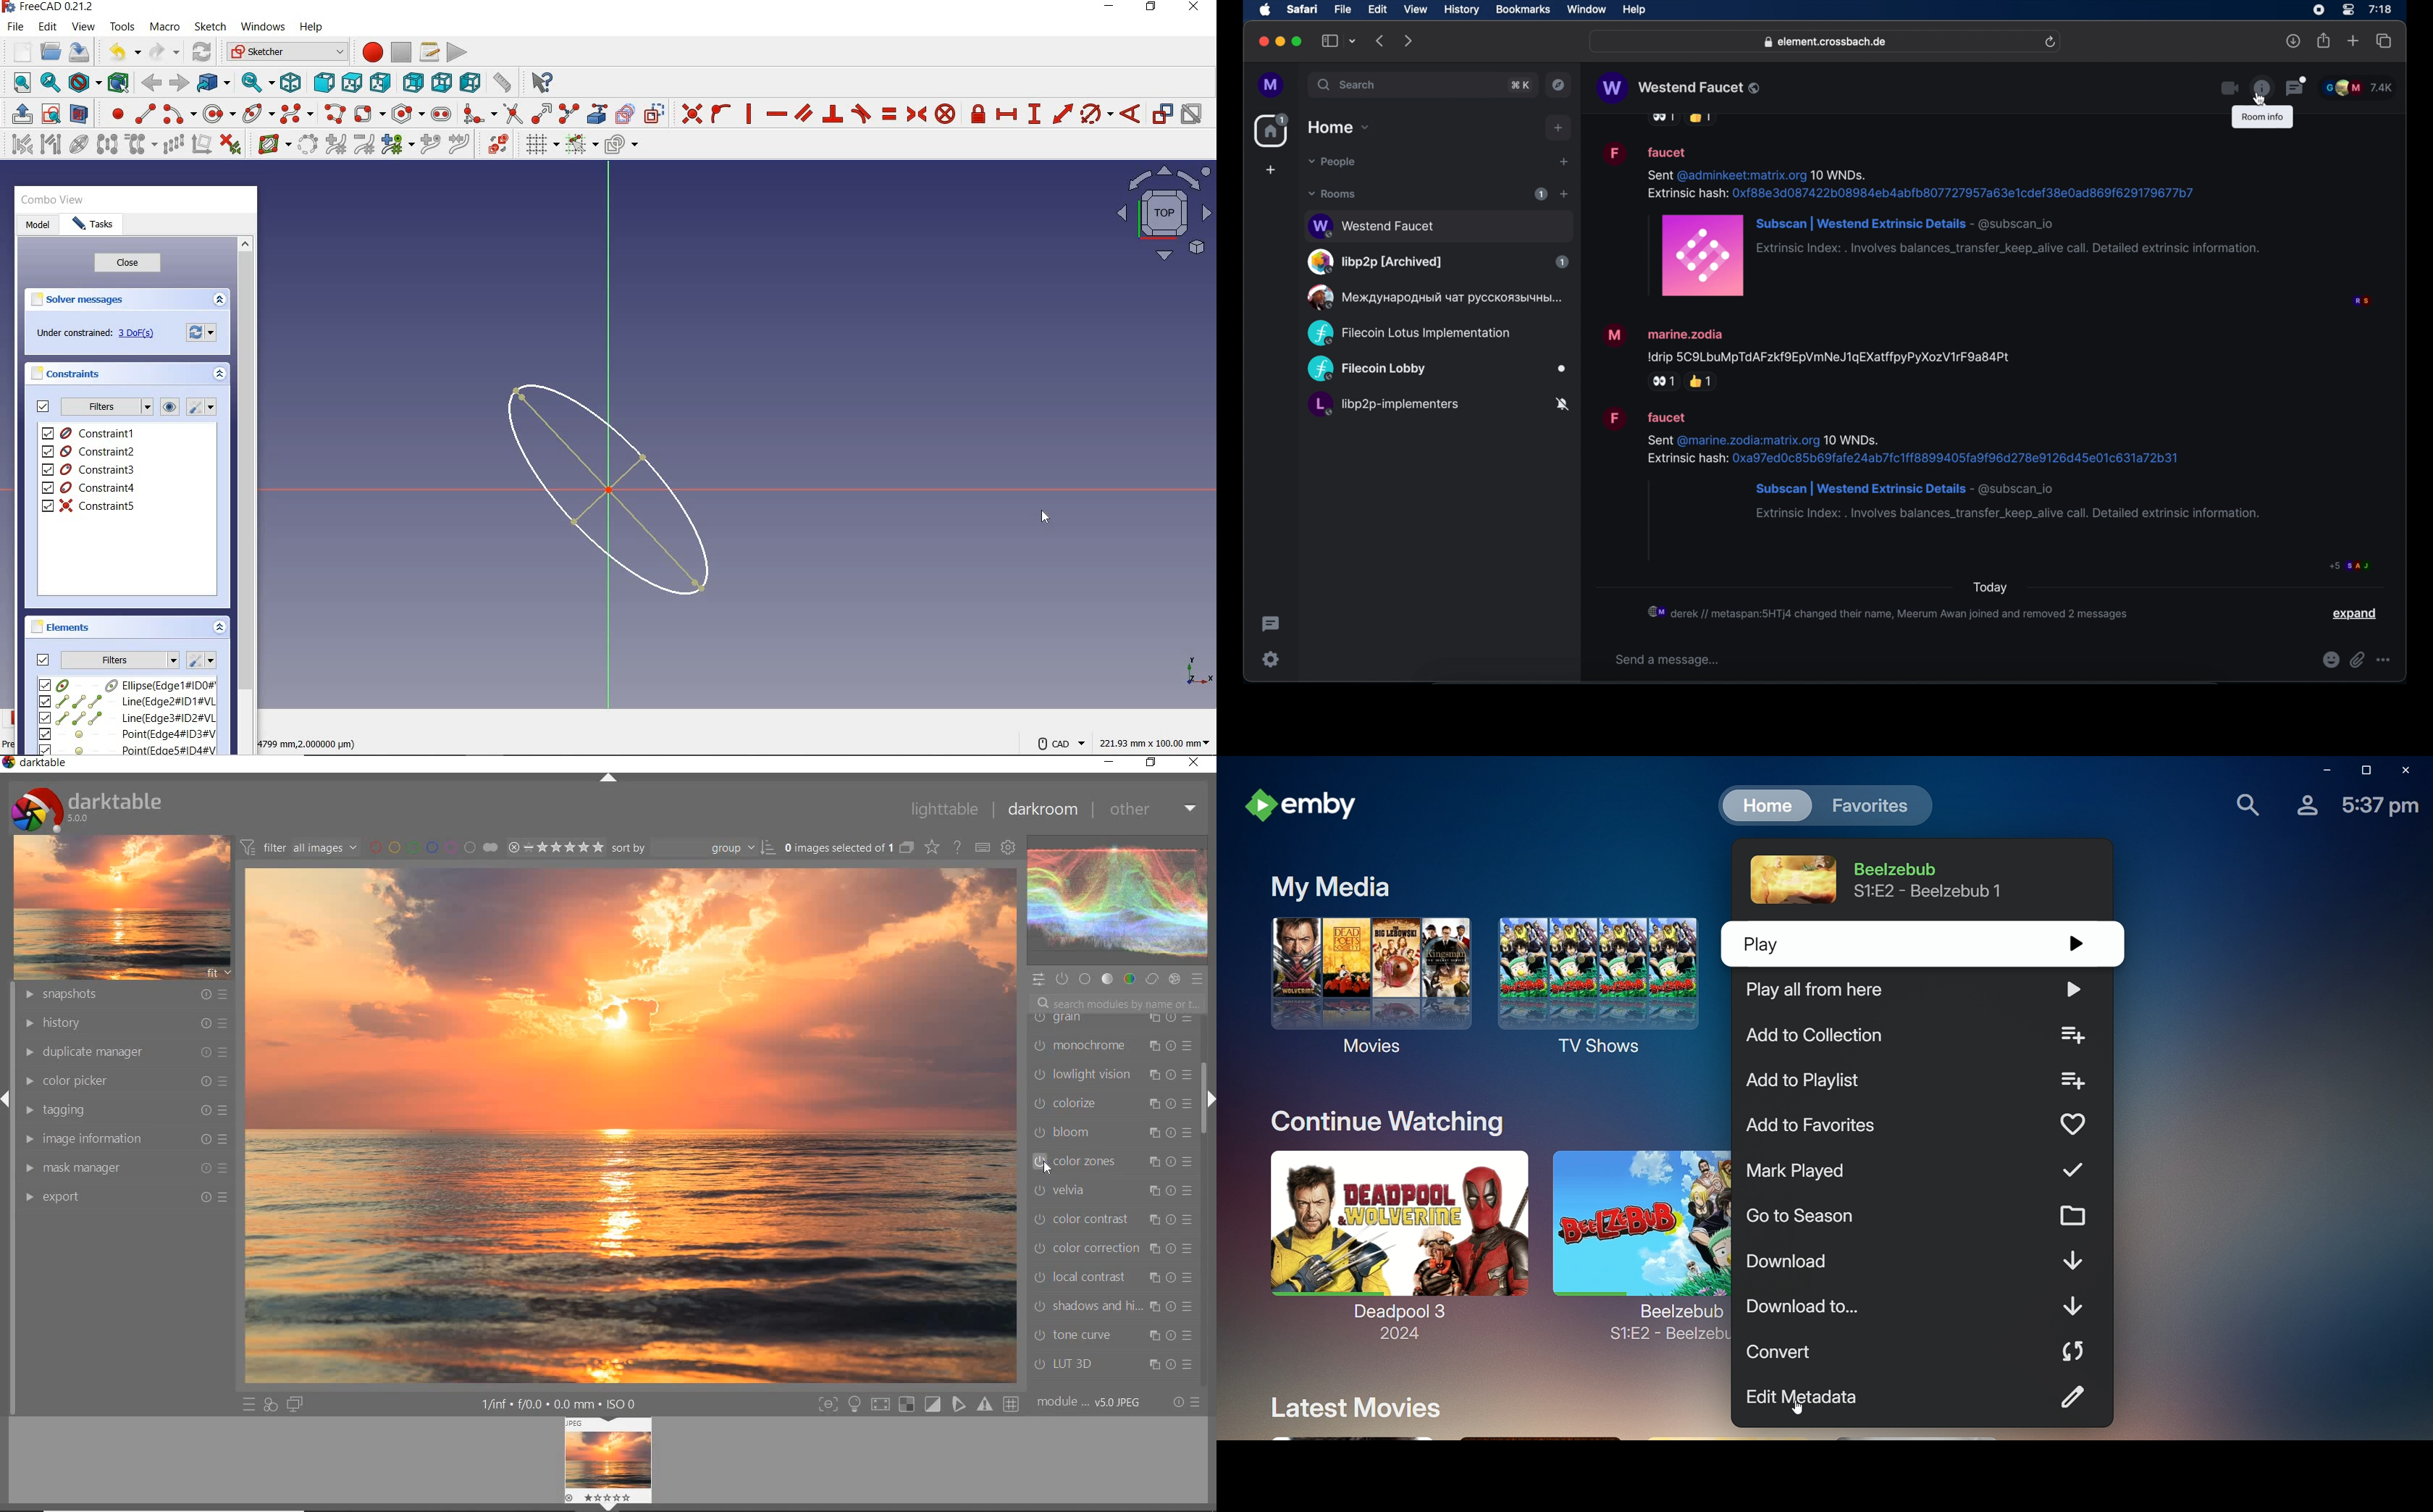 The width and height of the screenshot is (2436, 1512). Describe the element at coordinates (82, 114) in the screenshot. I see `view section` at that location.